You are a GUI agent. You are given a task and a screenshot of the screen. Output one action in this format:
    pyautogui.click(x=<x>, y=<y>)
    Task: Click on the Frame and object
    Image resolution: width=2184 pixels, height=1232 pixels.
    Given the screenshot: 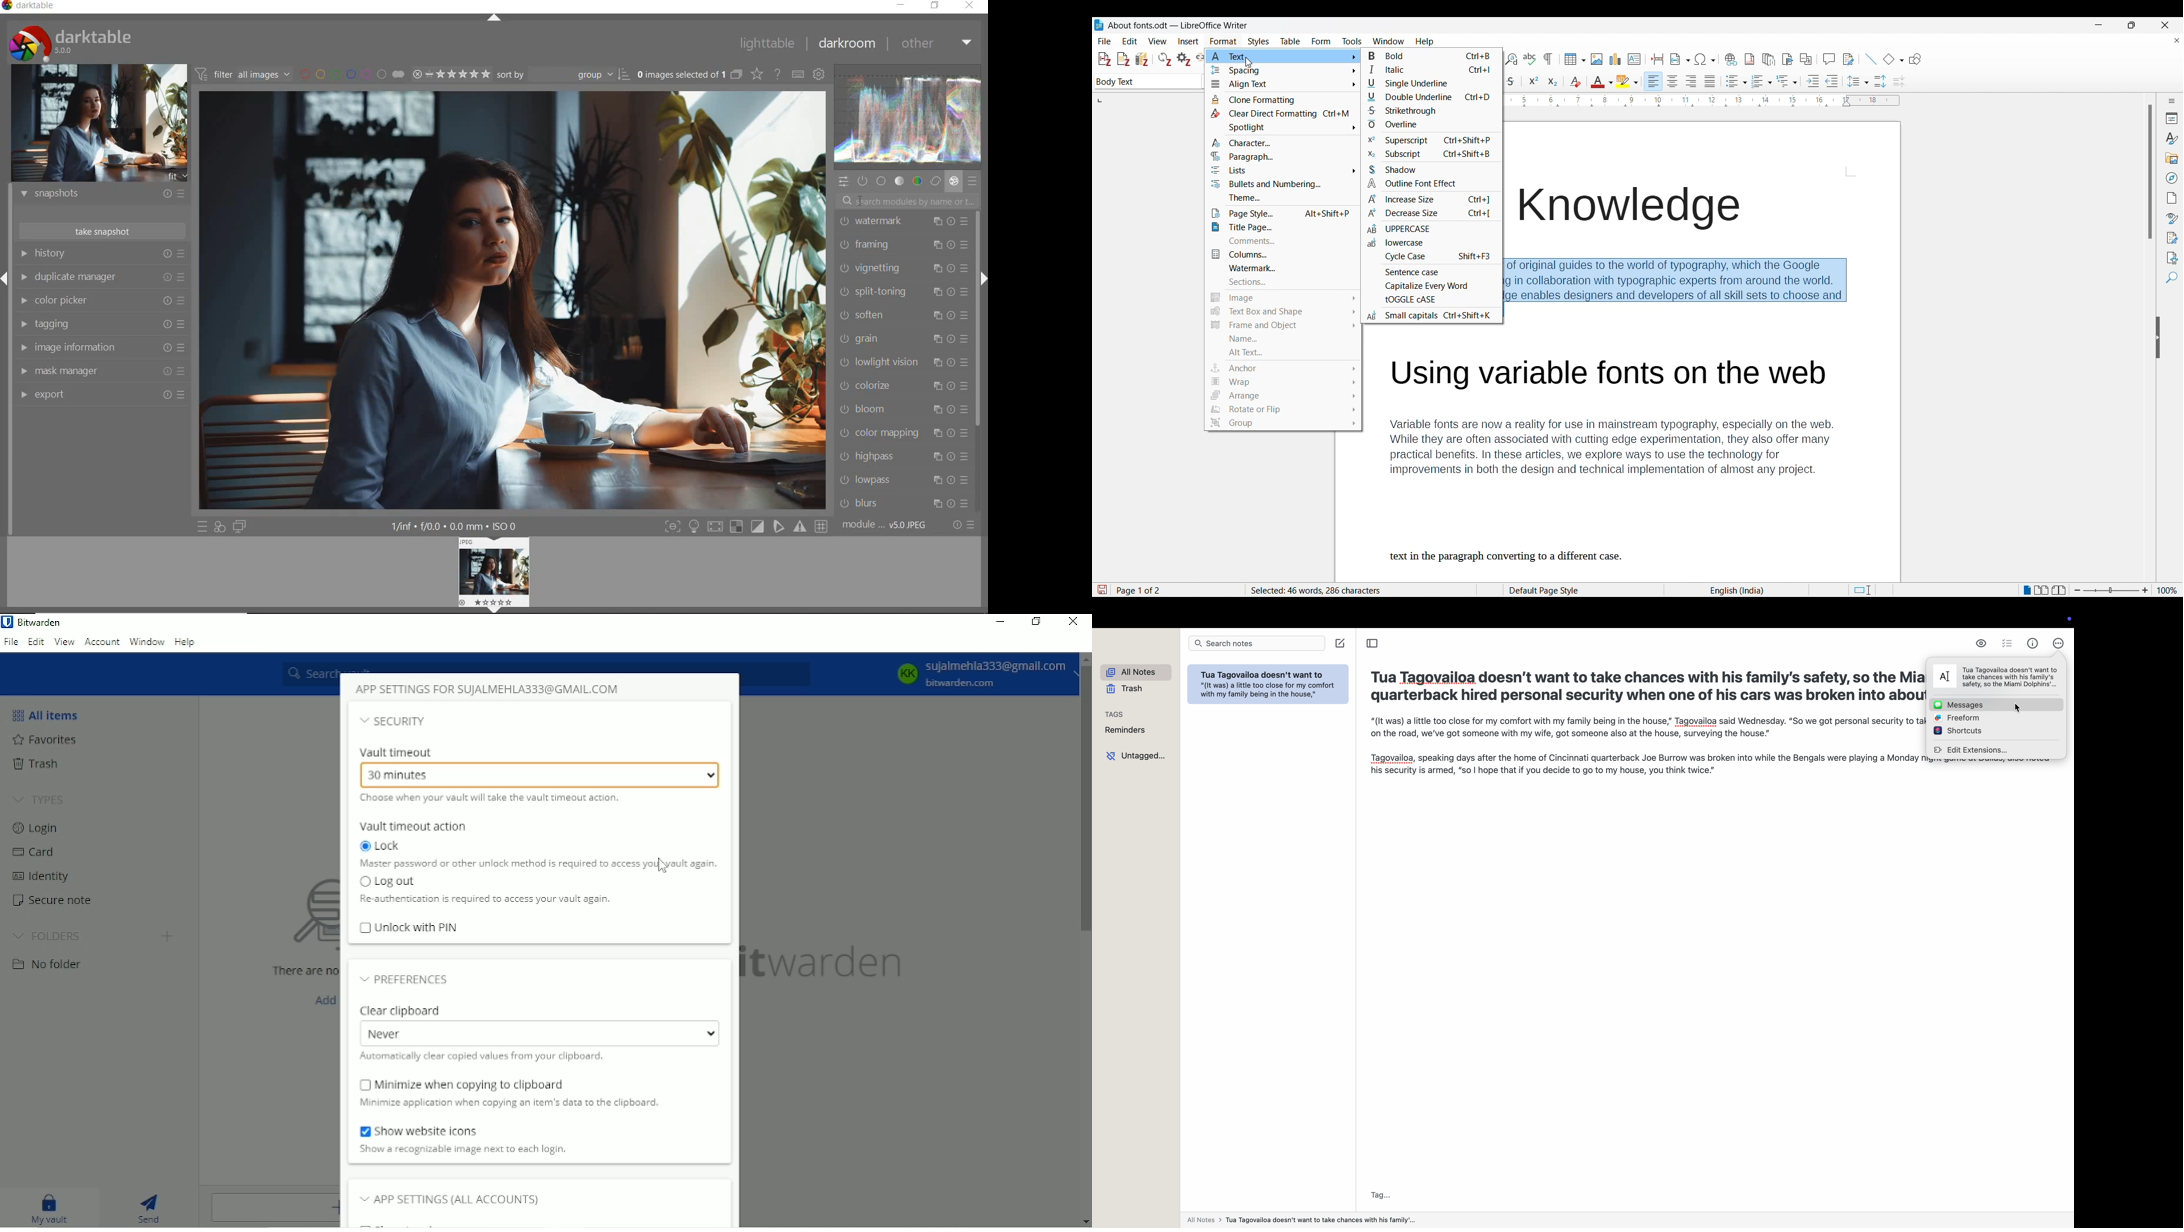 What is the action you would take?
    pyautogui.click(x=1283, y=327)
    